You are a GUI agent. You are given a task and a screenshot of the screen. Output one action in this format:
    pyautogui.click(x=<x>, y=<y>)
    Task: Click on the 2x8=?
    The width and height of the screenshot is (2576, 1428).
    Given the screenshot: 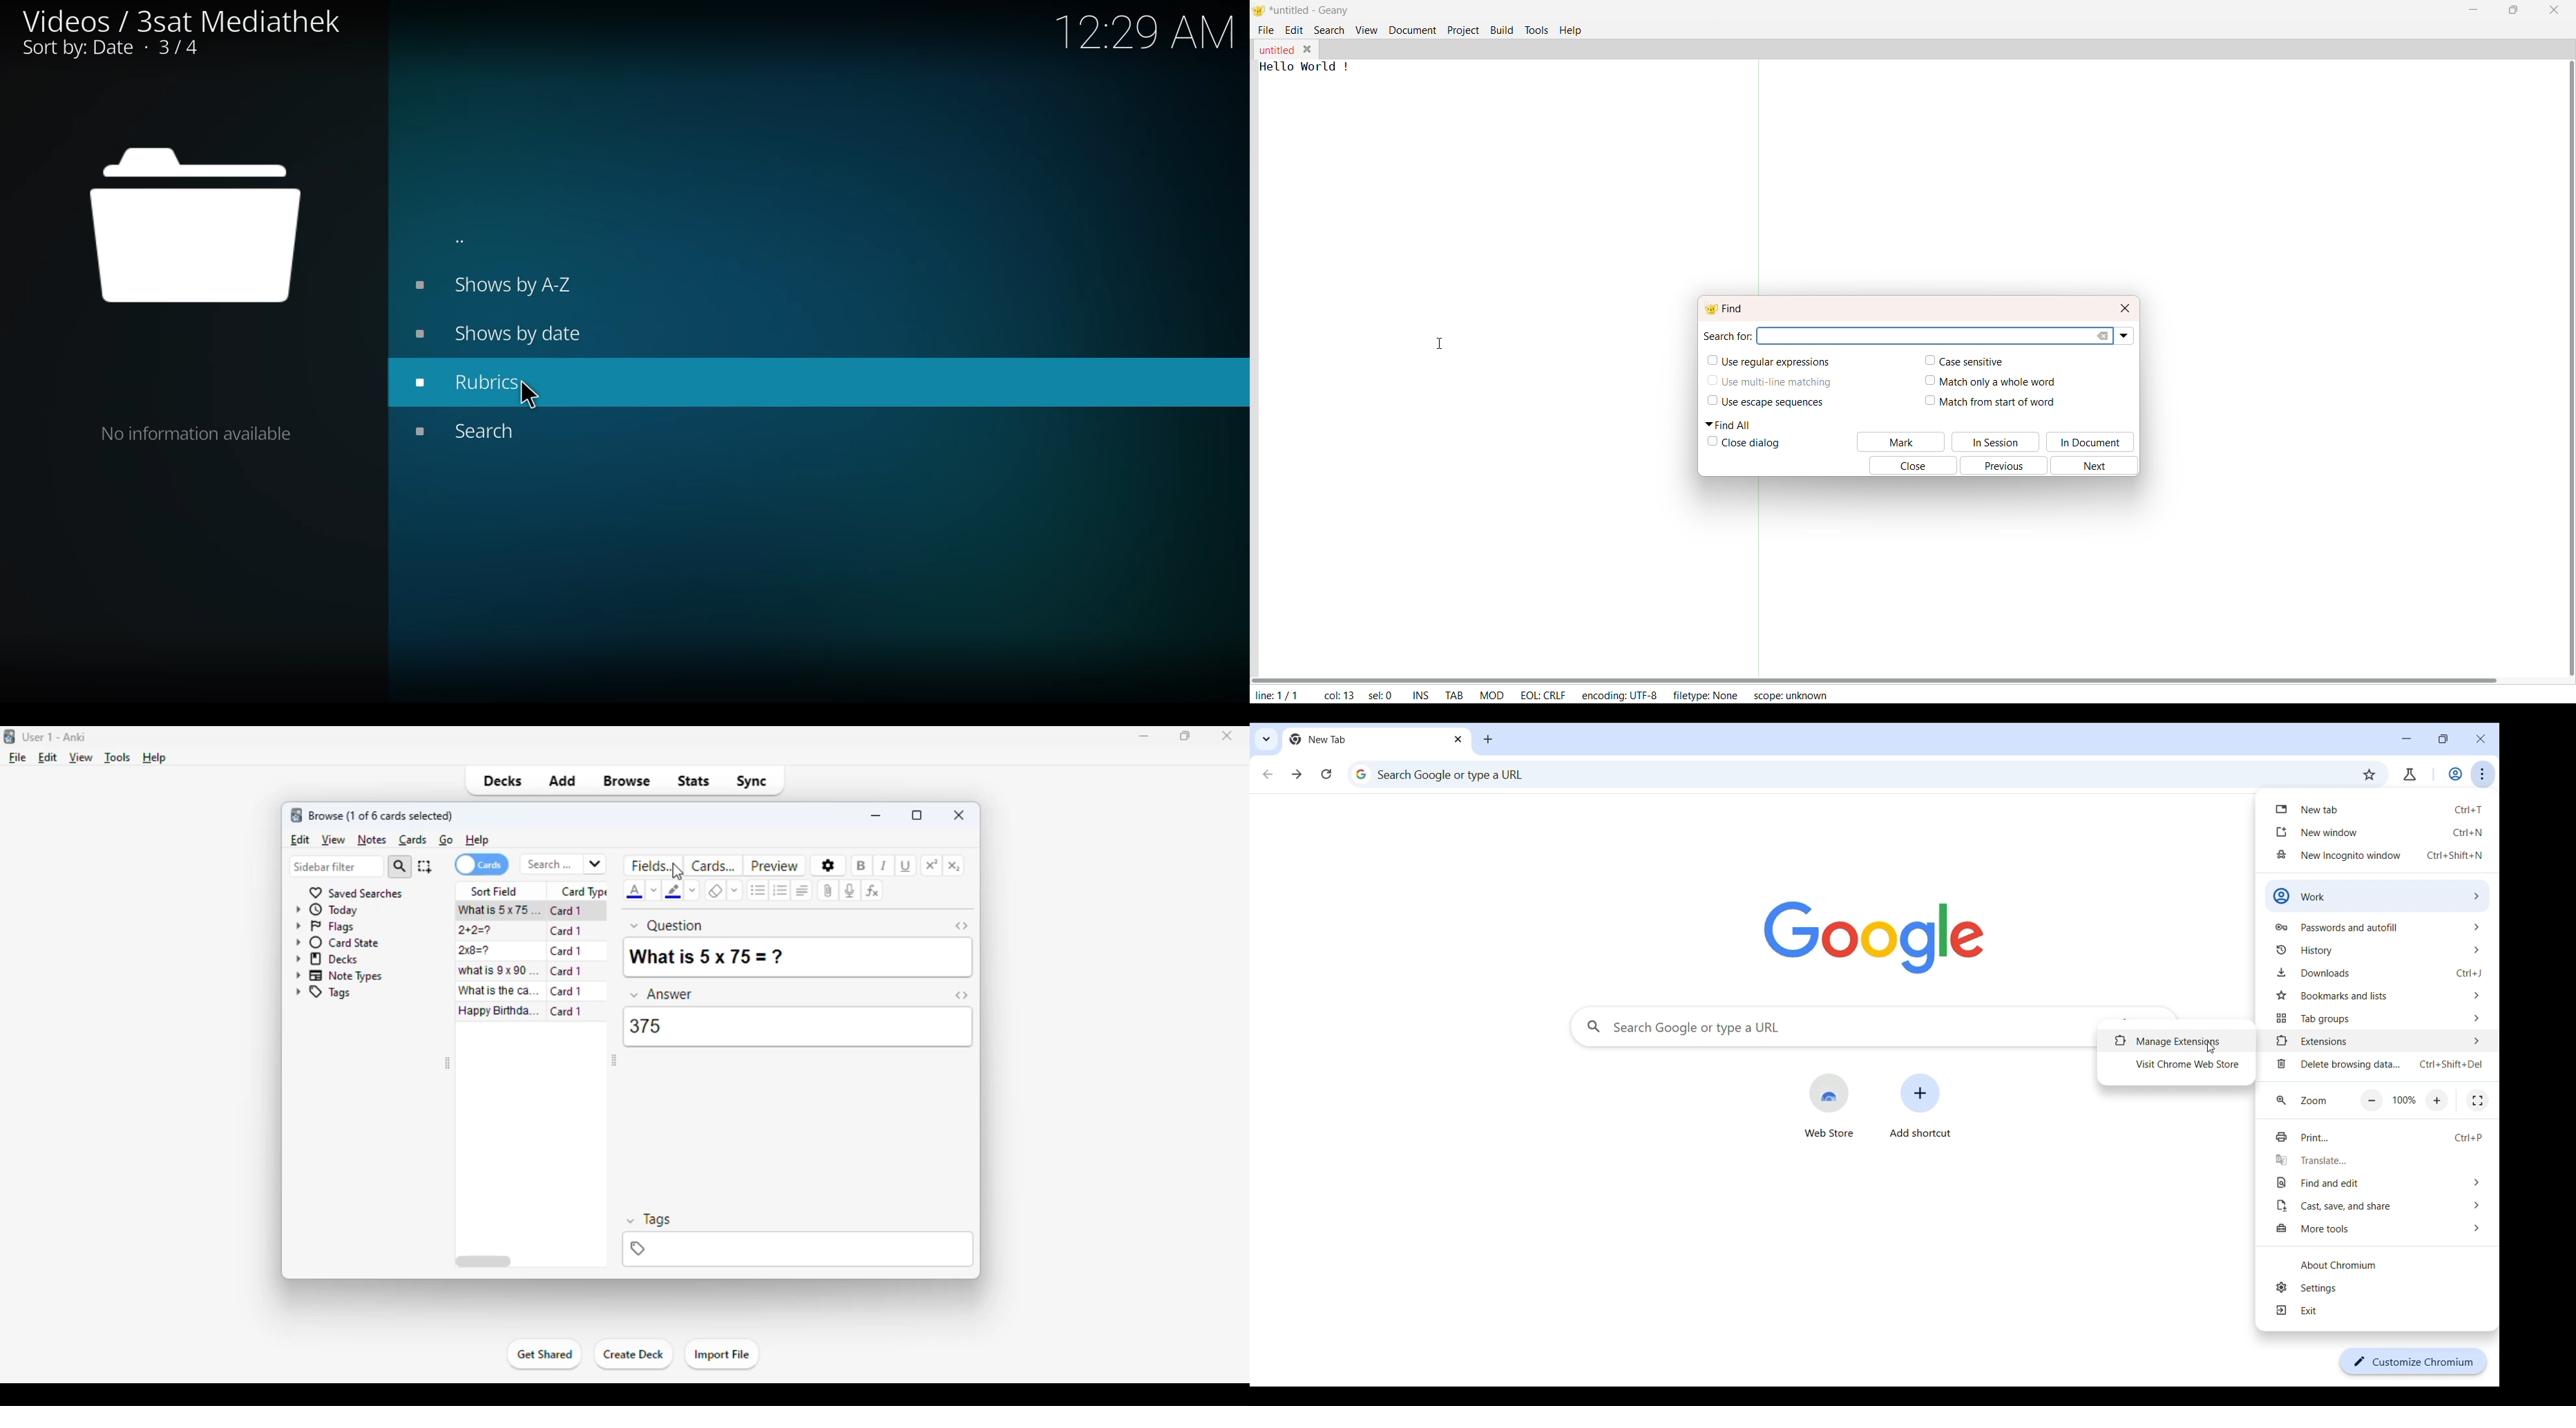 What is the action you would take?
    pyautogui.click(x=474, y=951)
    